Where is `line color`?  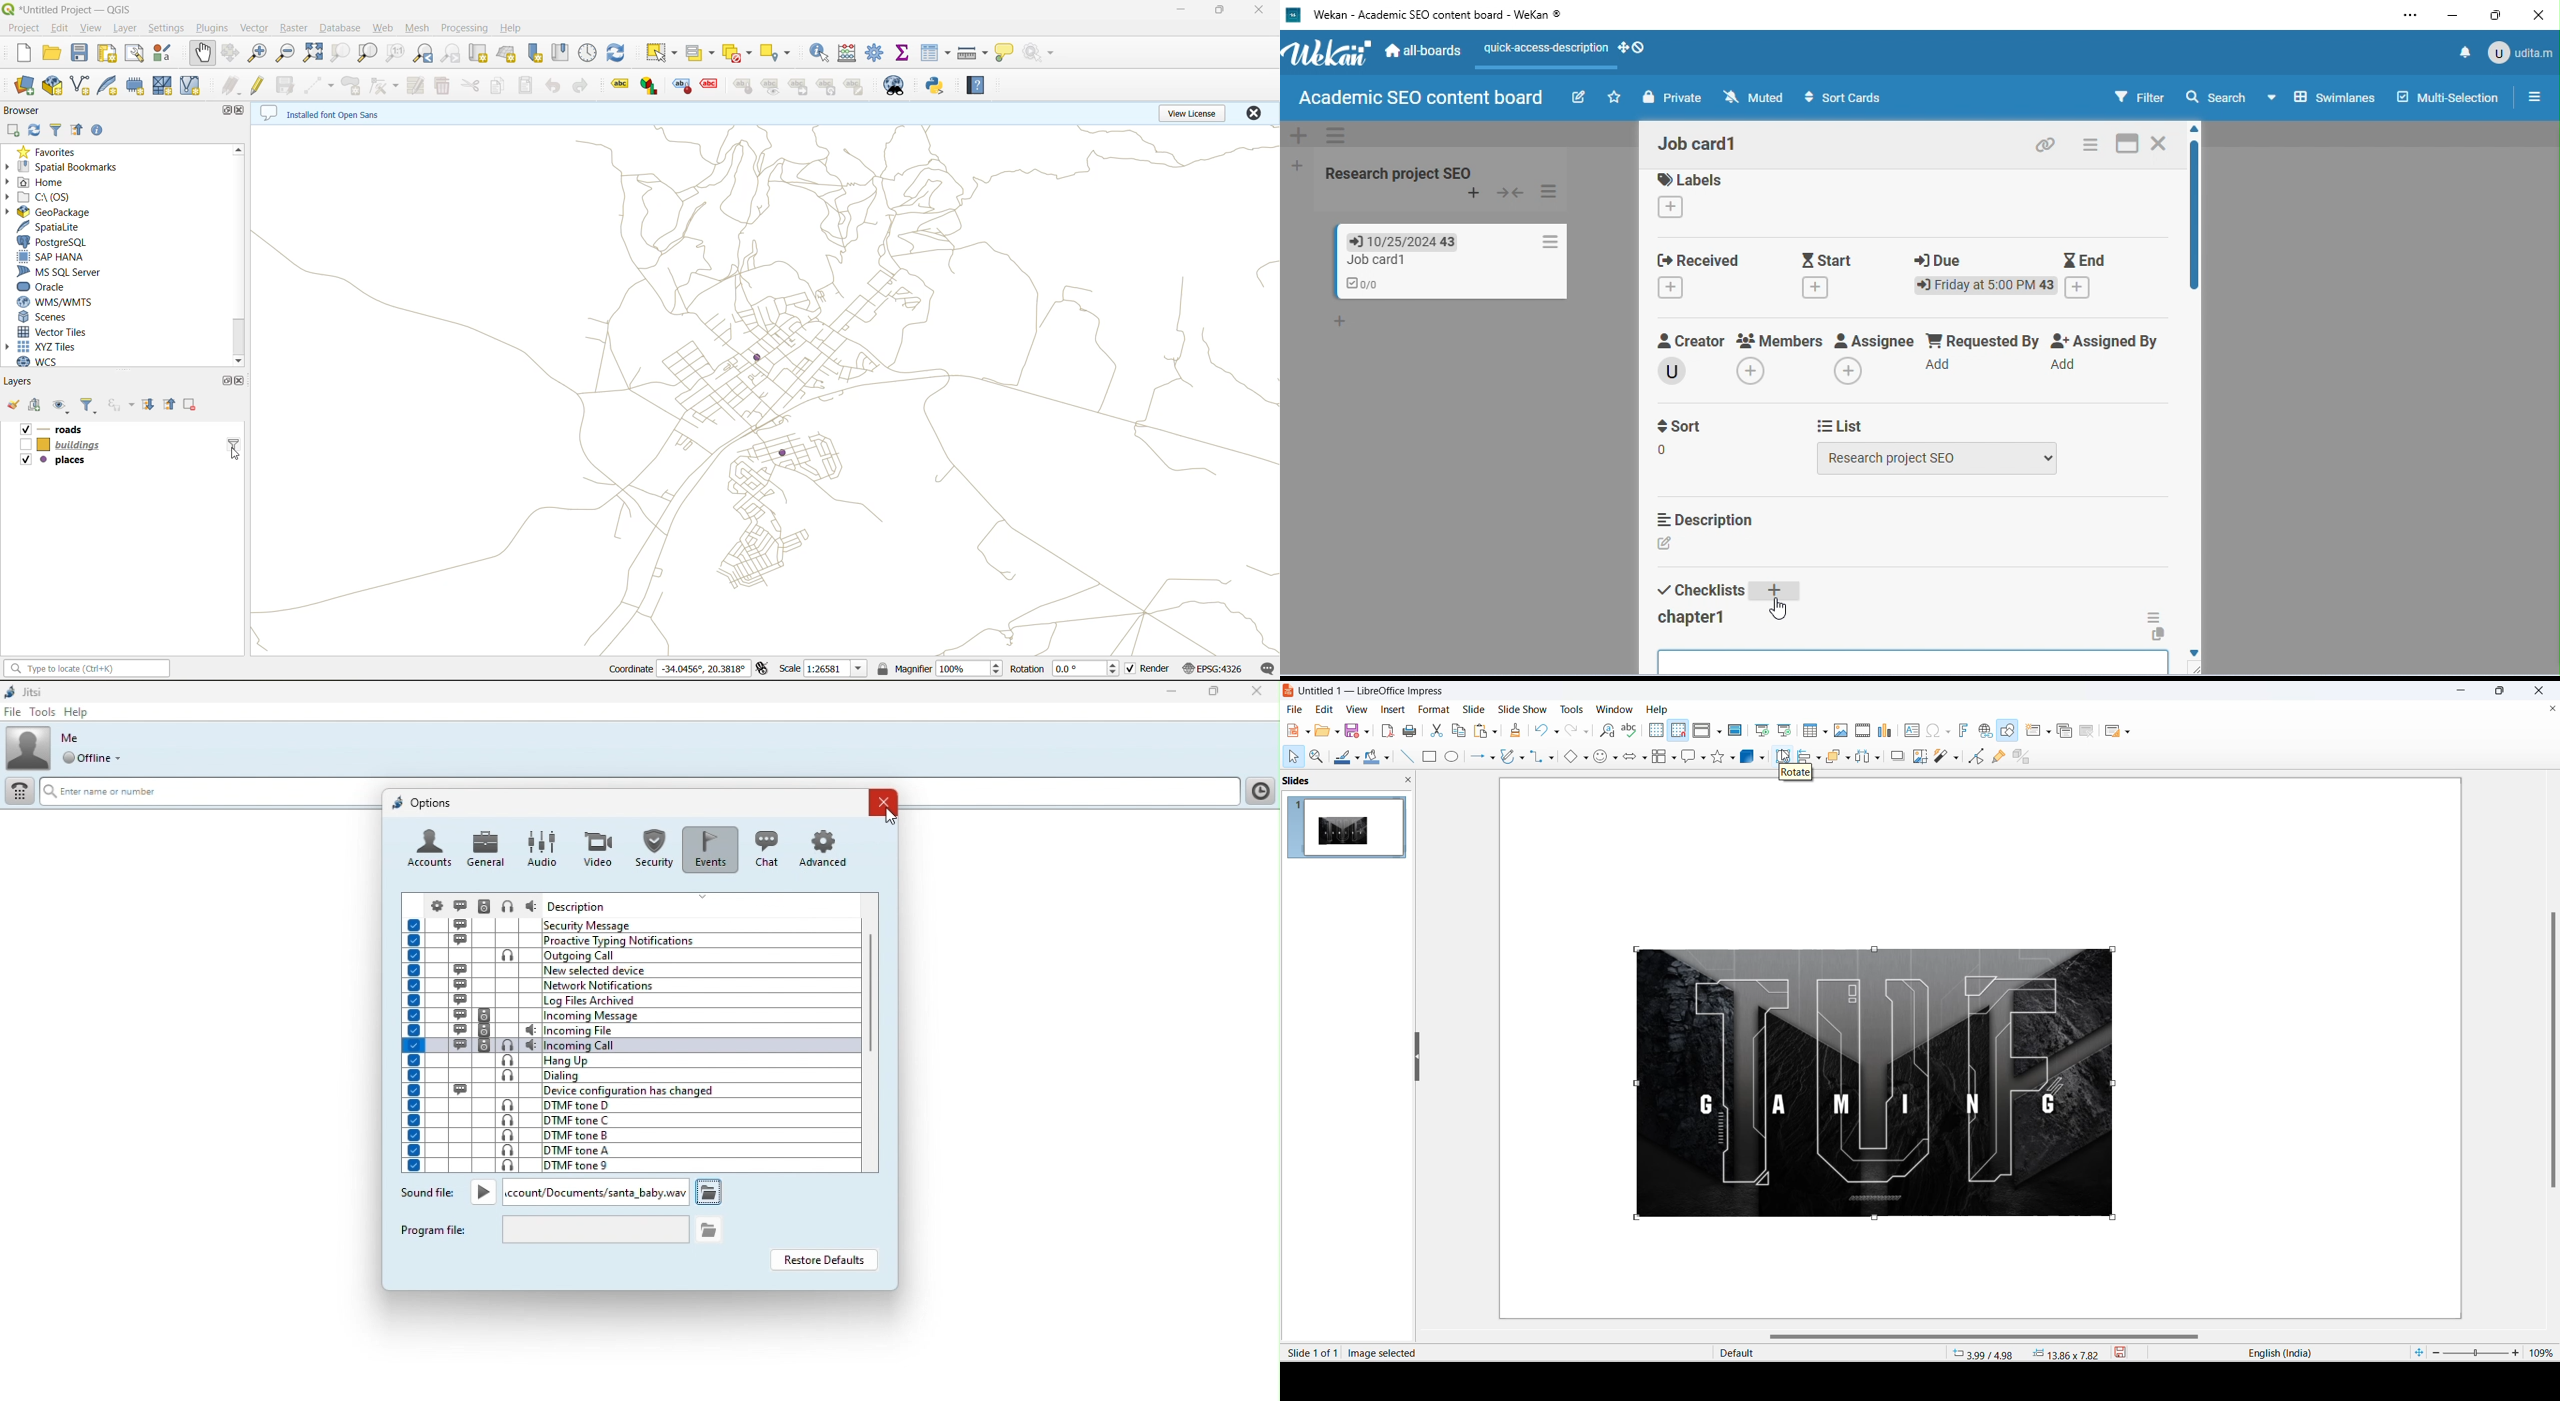 line color is located at coordinates (1342, 758).